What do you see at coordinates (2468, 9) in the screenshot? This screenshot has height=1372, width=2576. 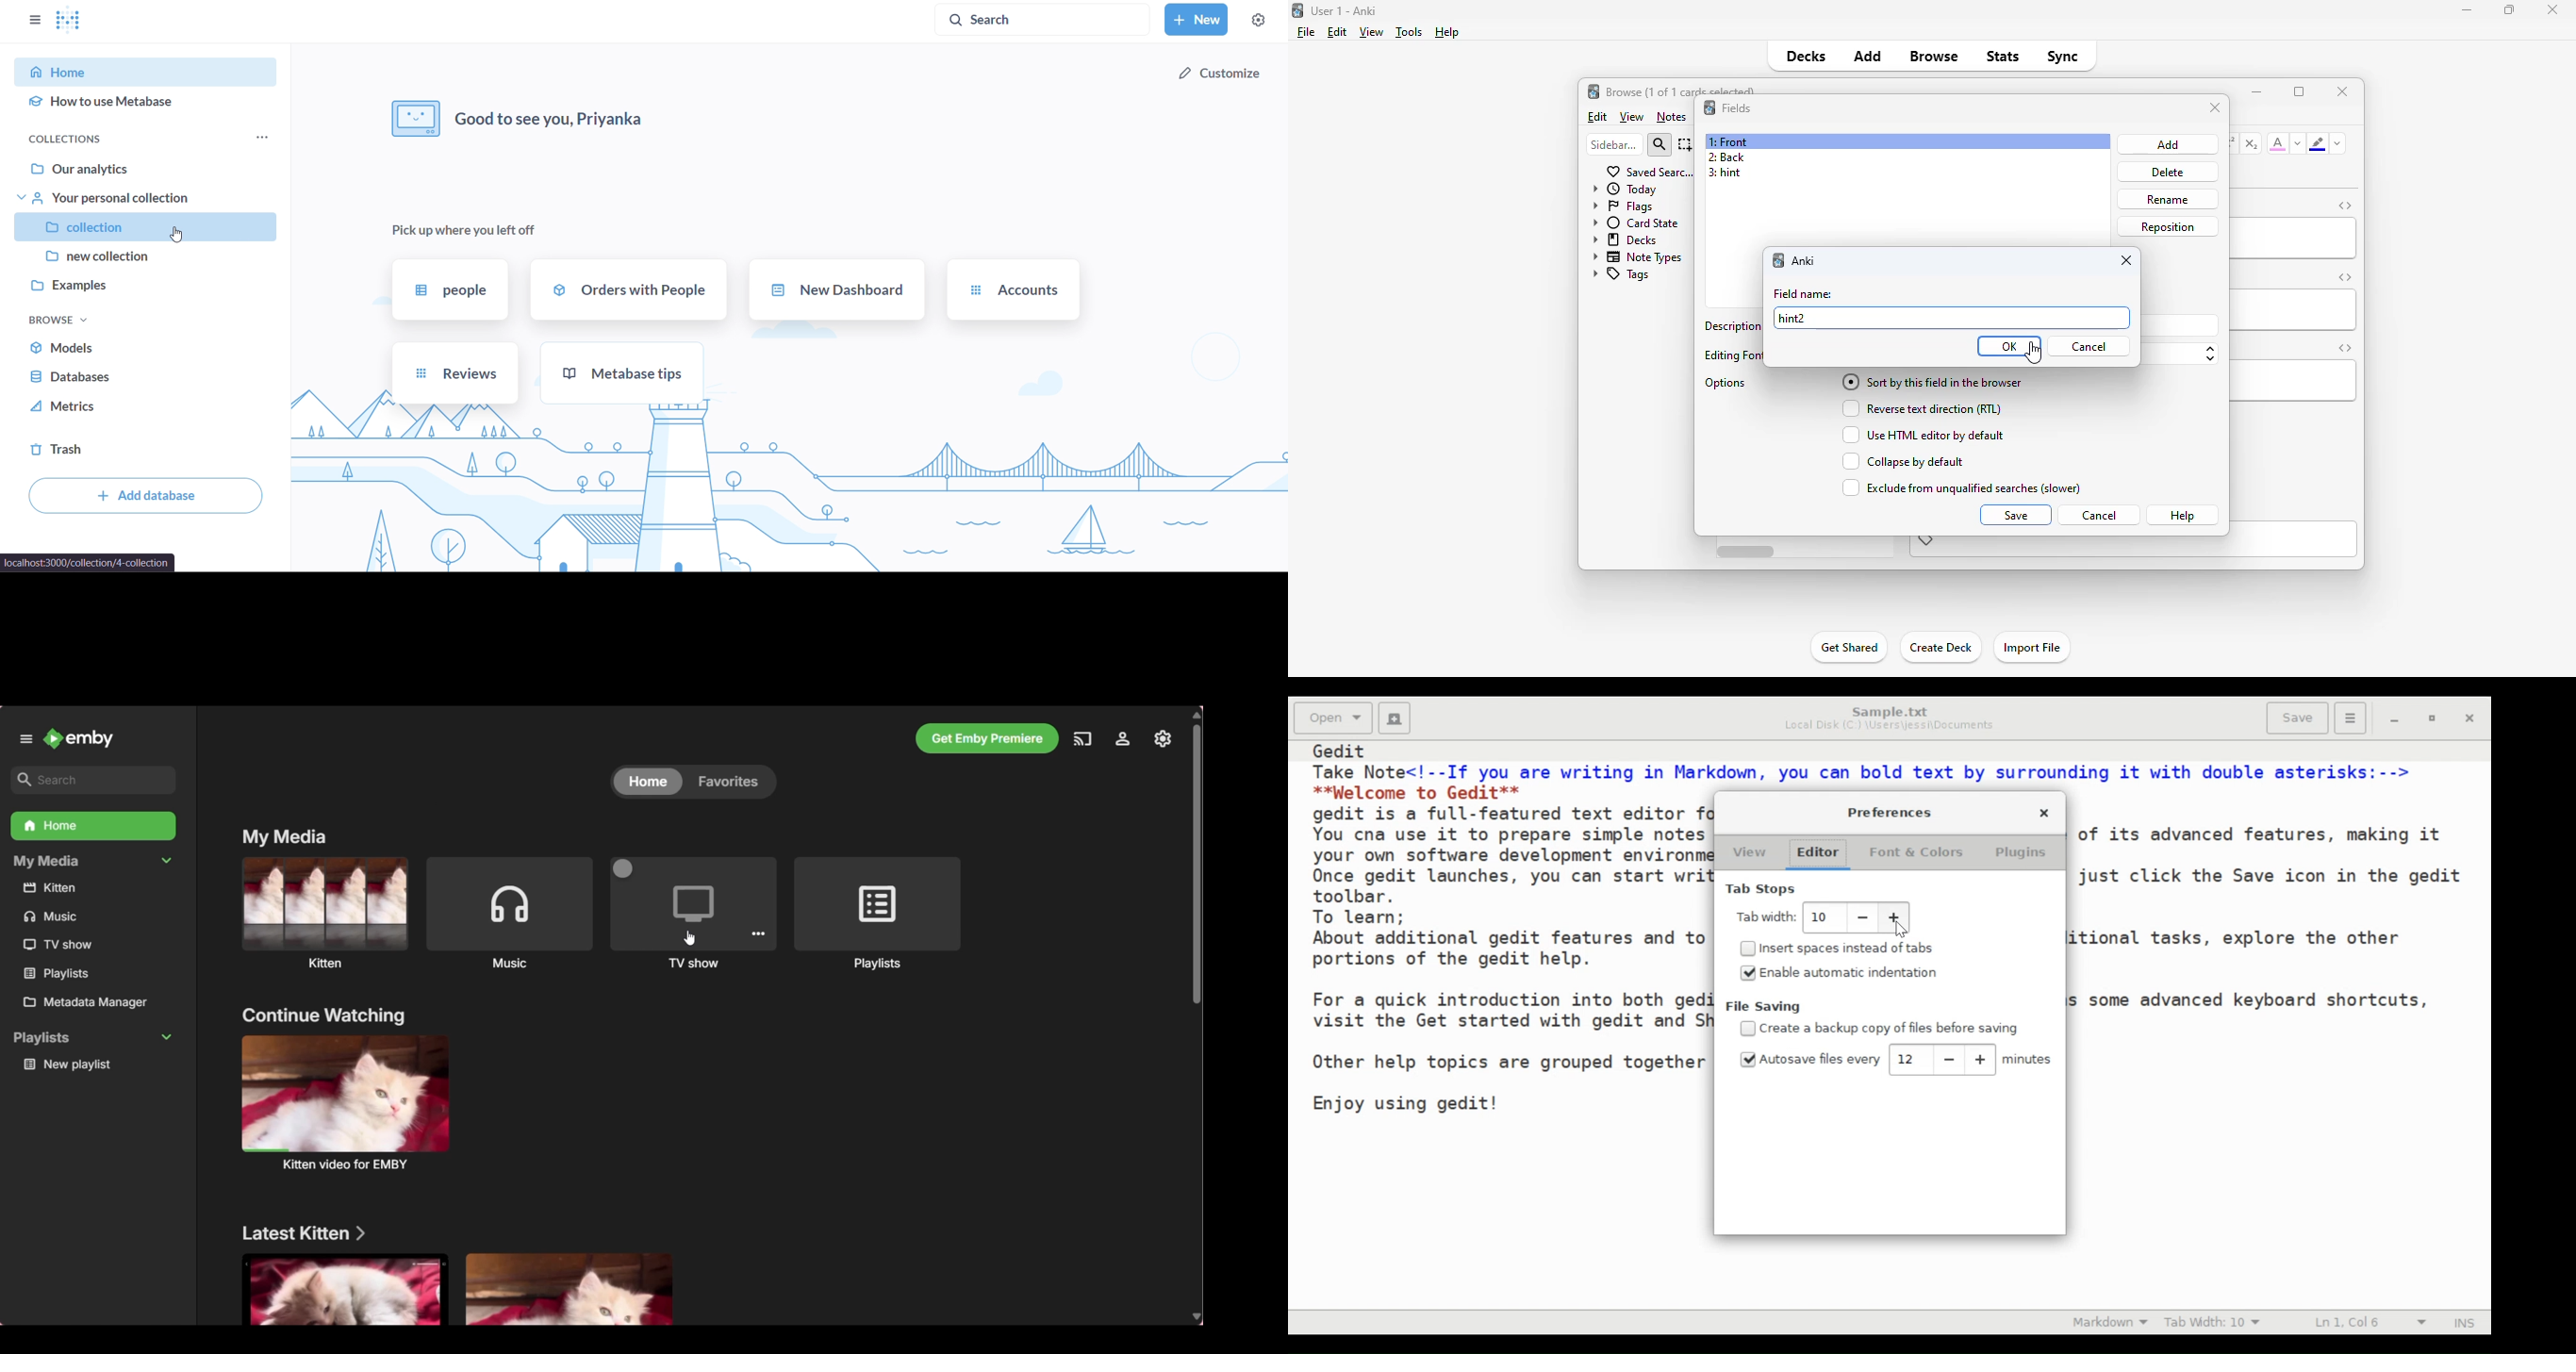 I see `minimize` at bounding box center [2468, 9].